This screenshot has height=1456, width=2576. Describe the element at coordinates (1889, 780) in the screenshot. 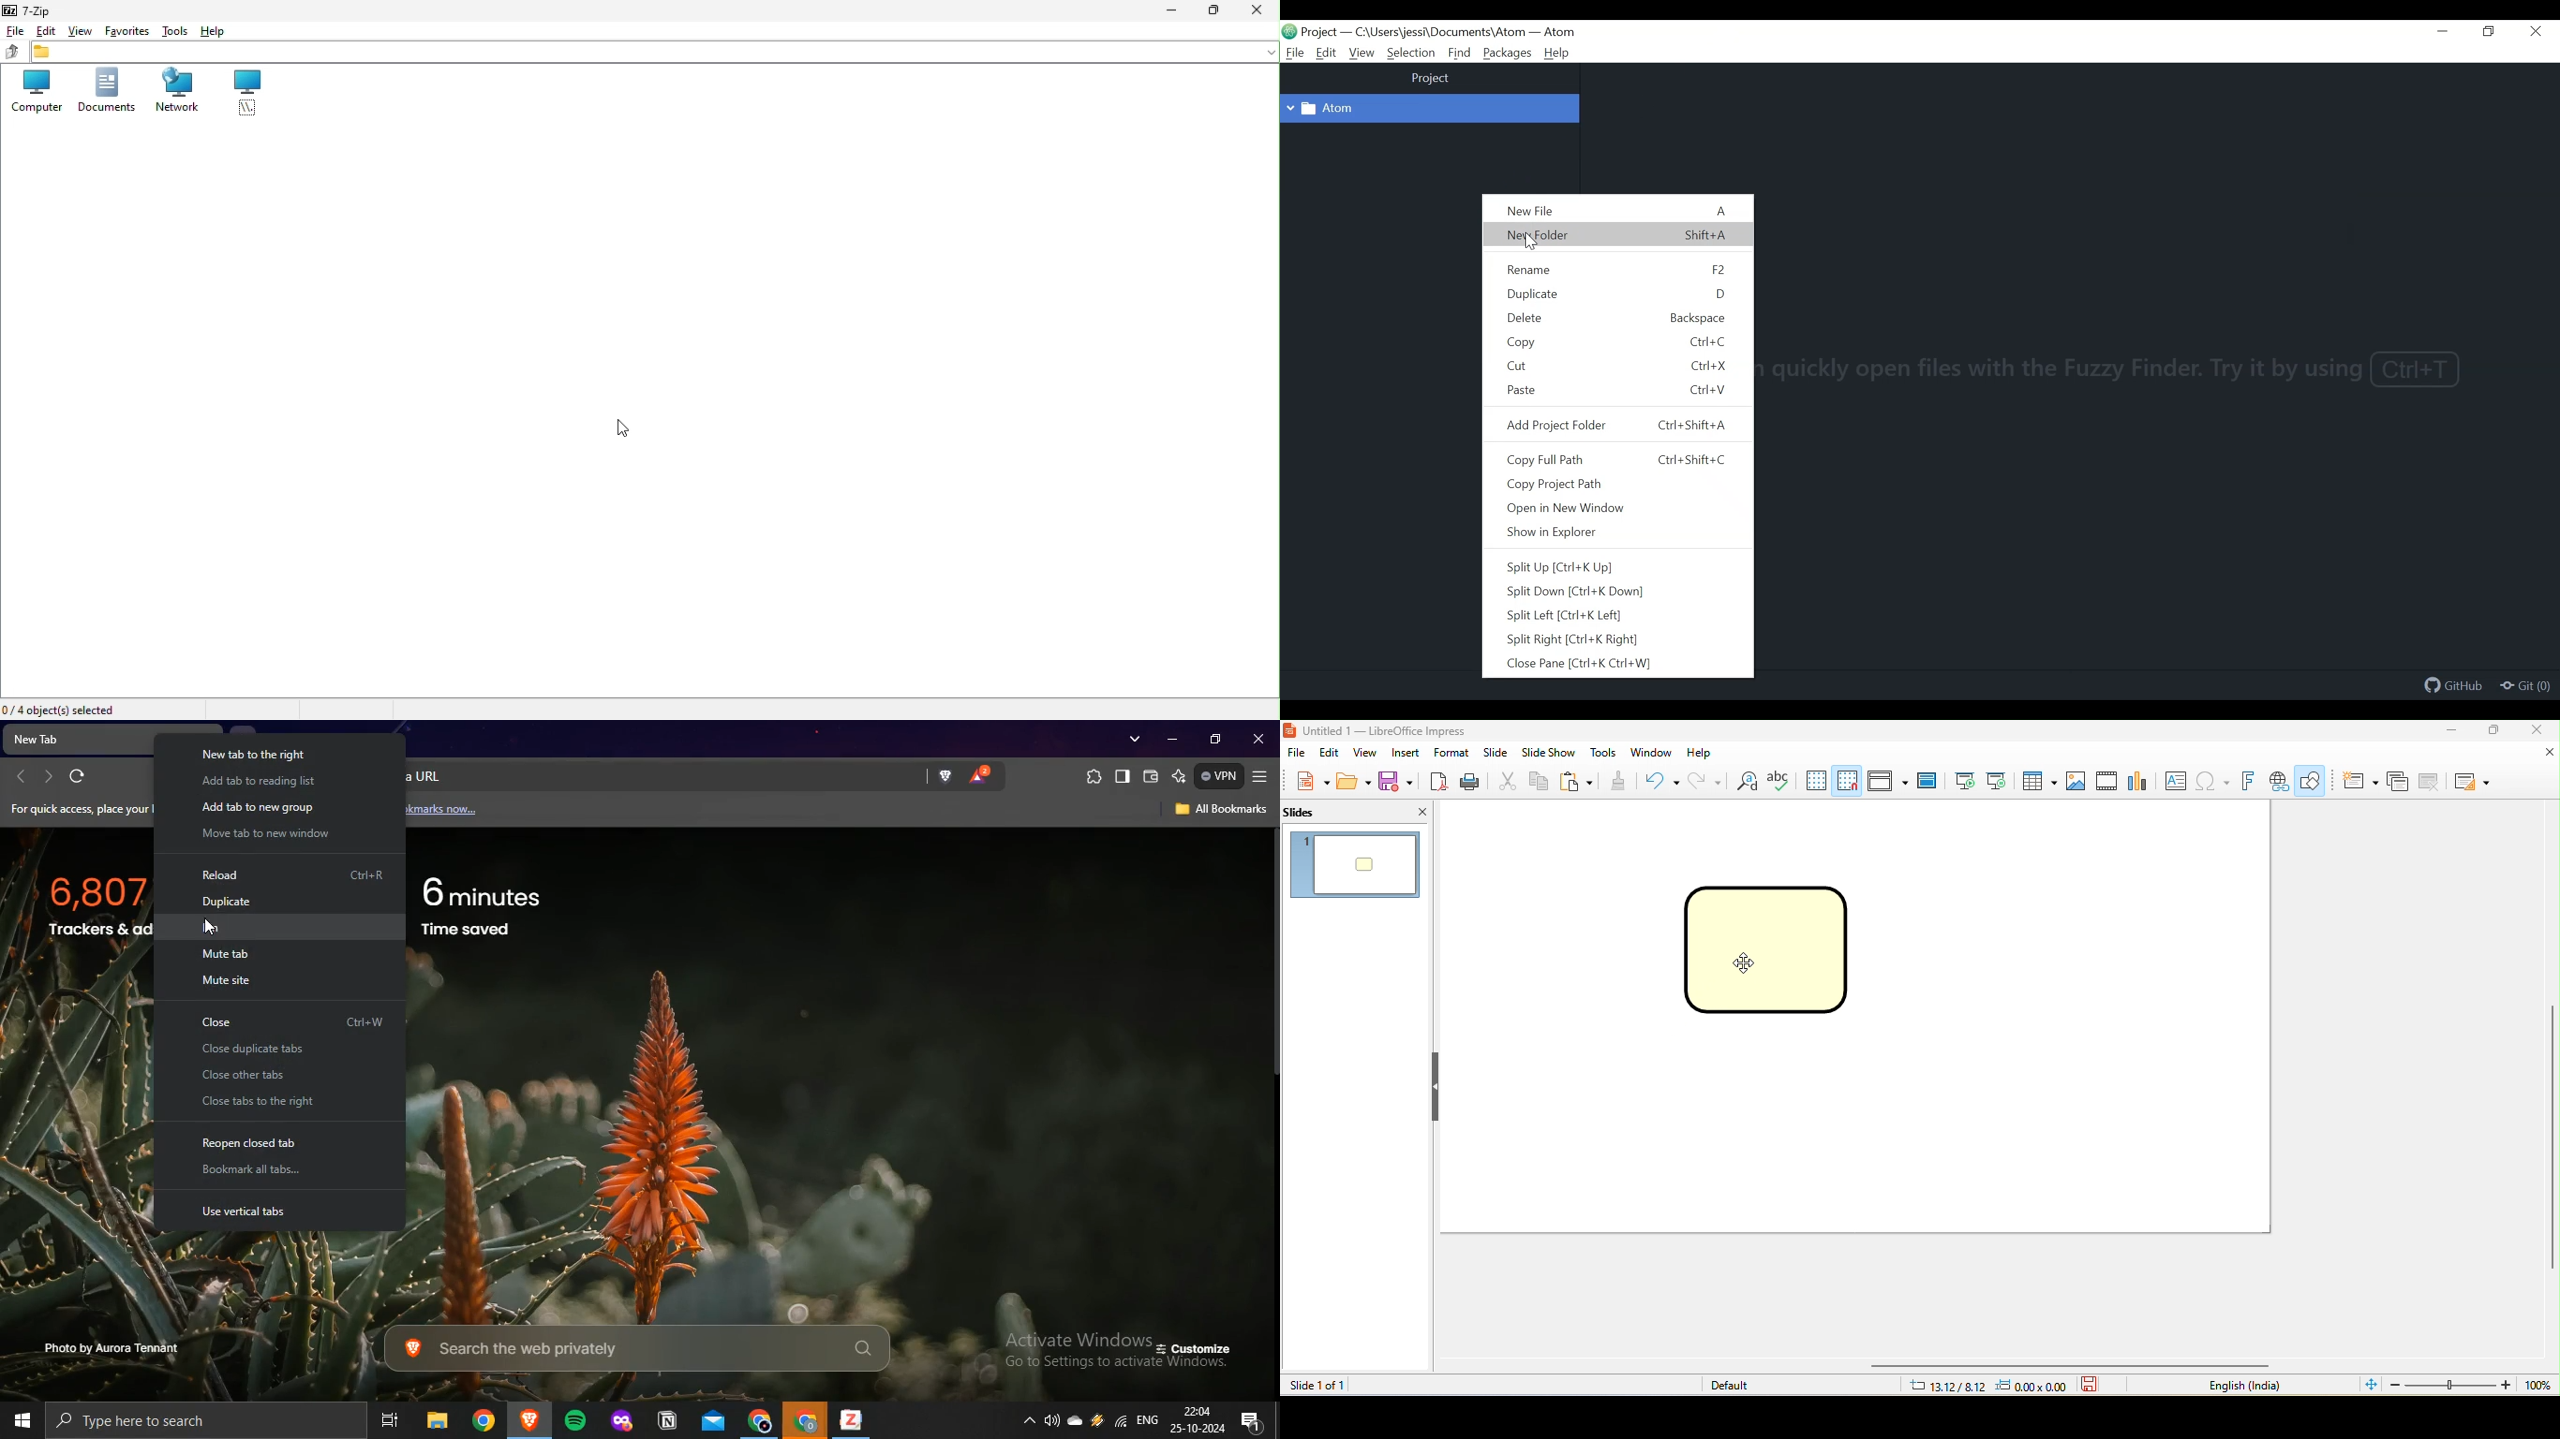

I see `display view` at that location.